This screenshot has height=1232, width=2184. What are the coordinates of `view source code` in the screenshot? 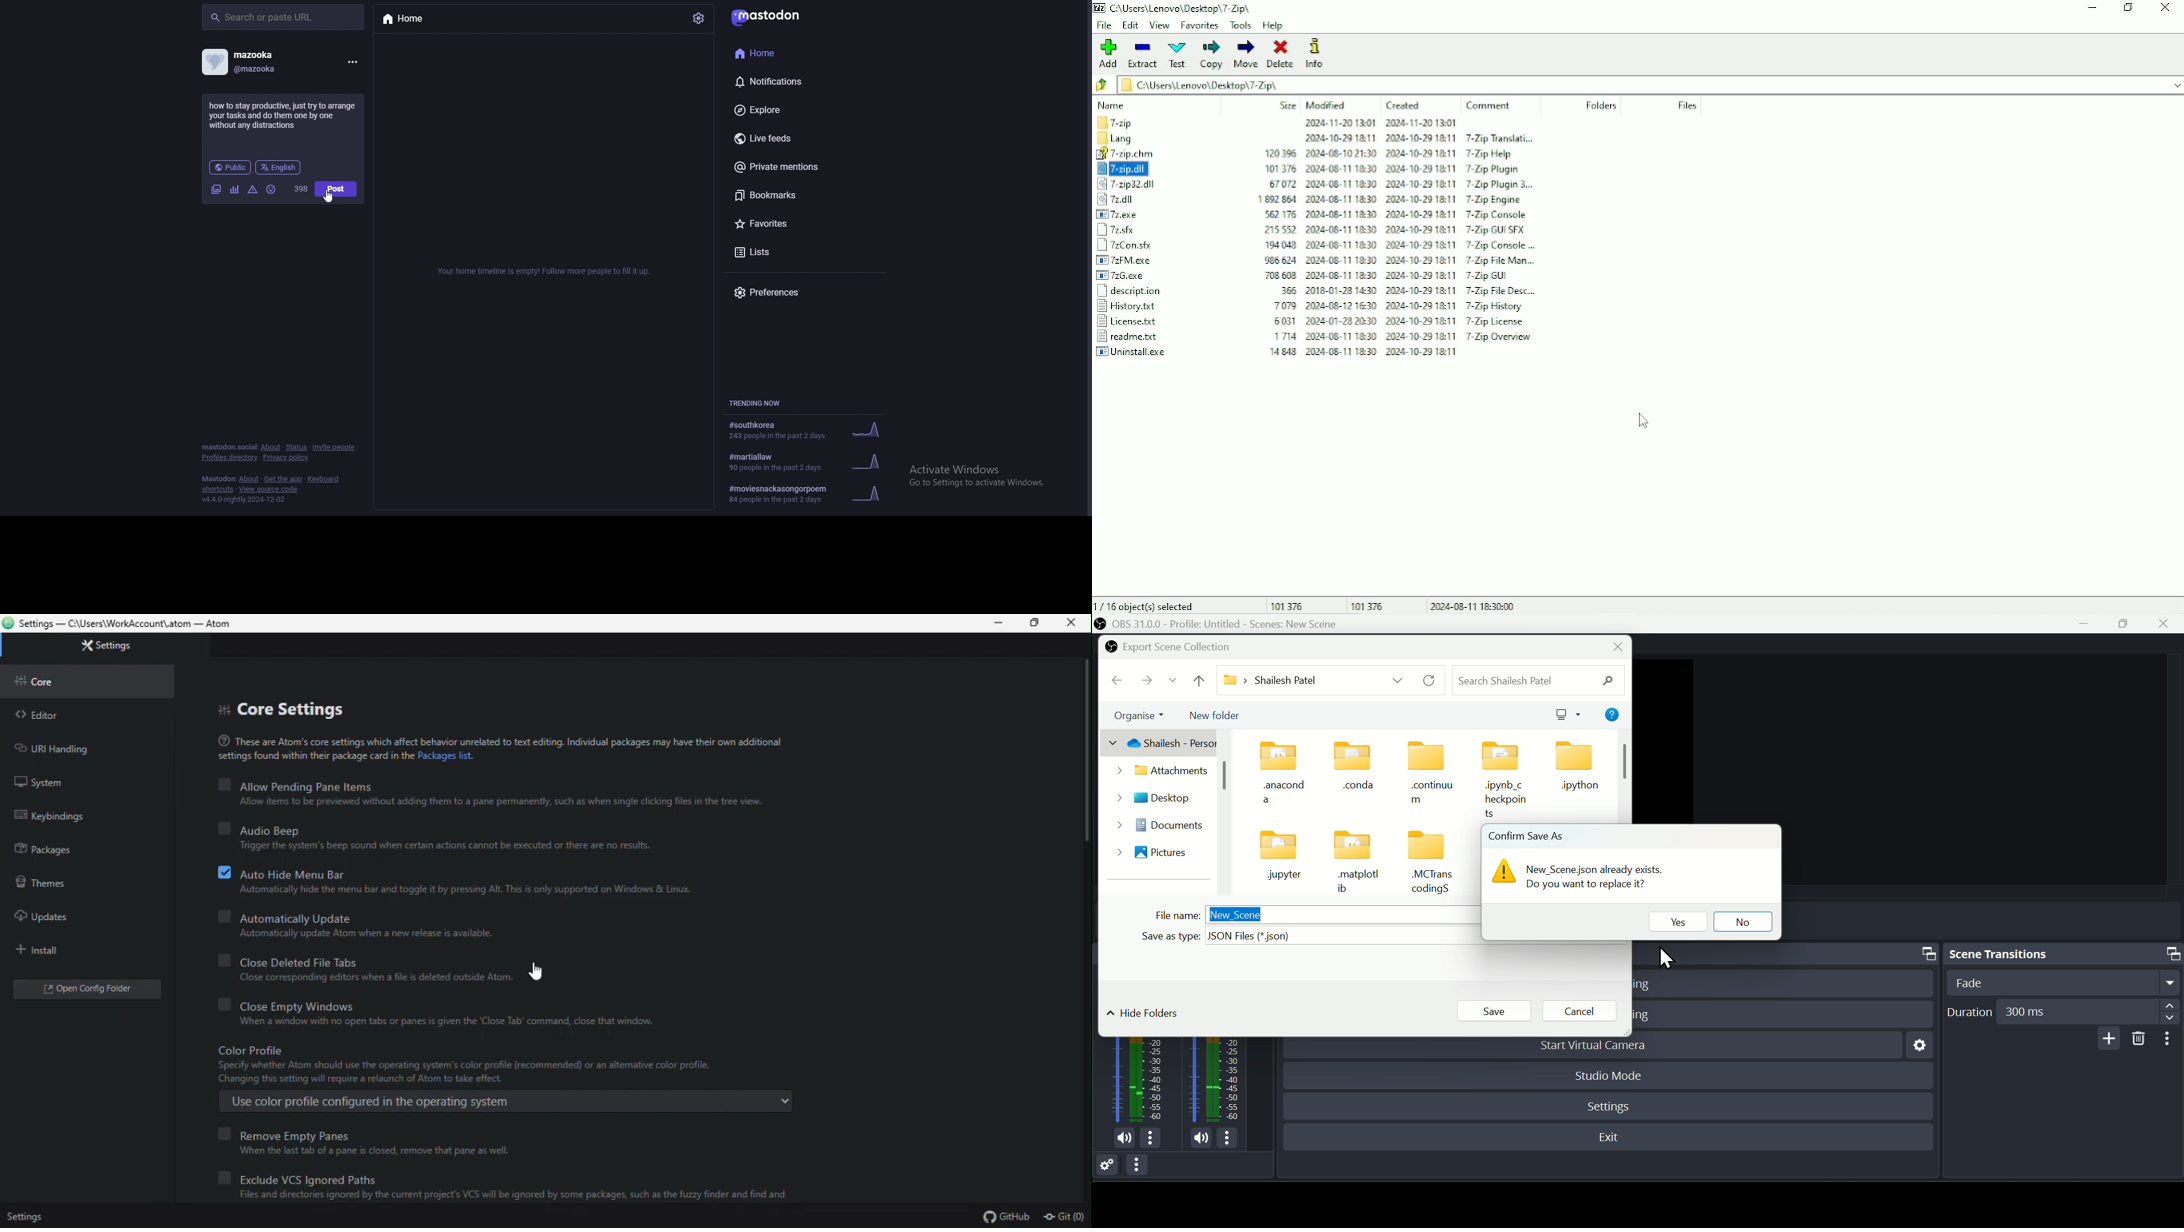 It's located at (270, 490).